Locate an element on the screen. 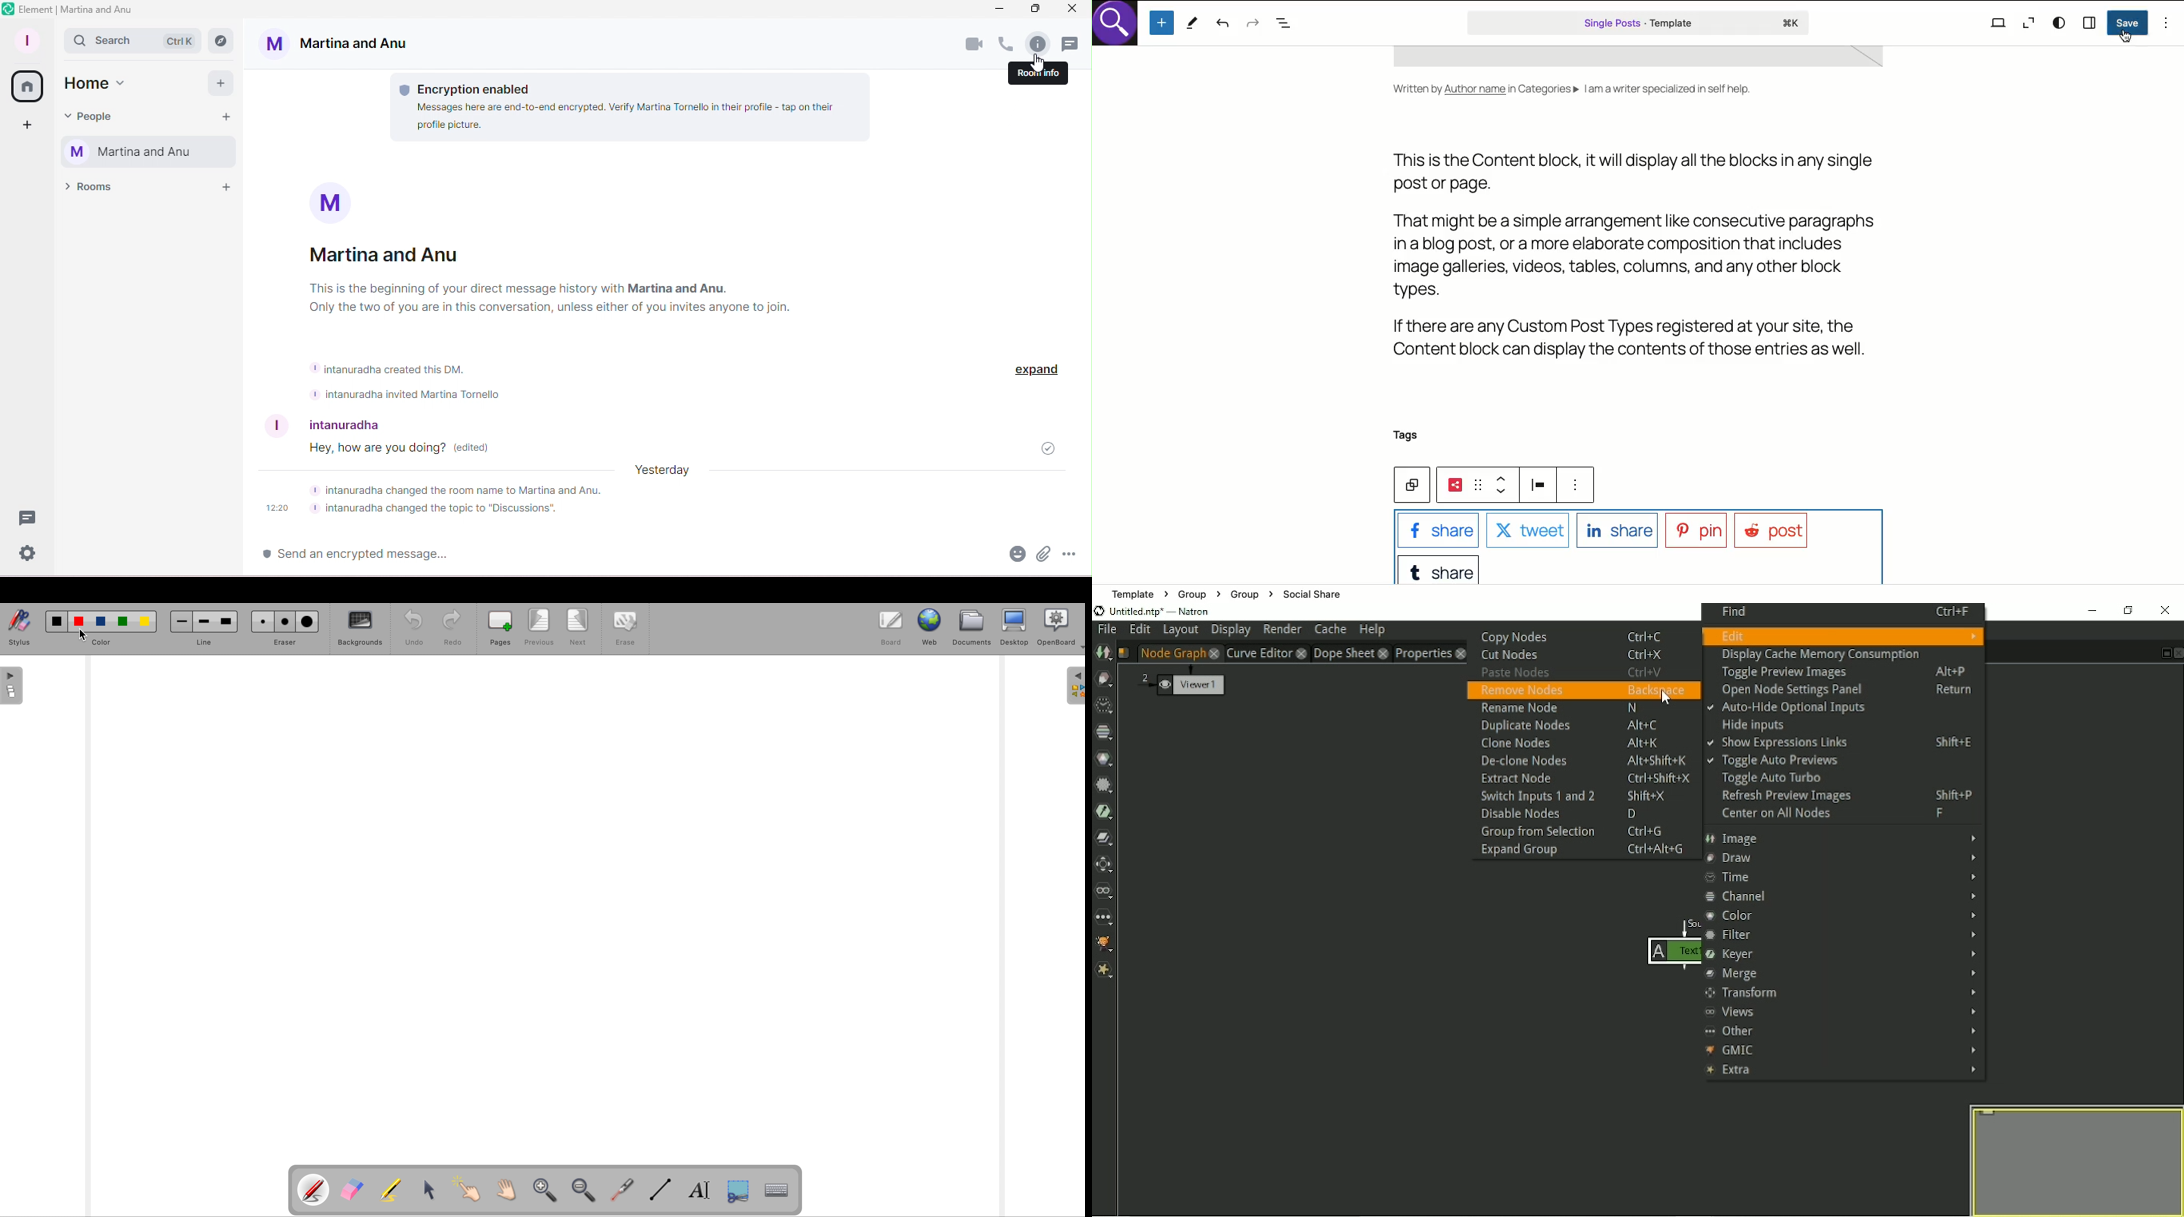 The image size is (2184, 1232). Room info is located at coordinates (1038, 45).